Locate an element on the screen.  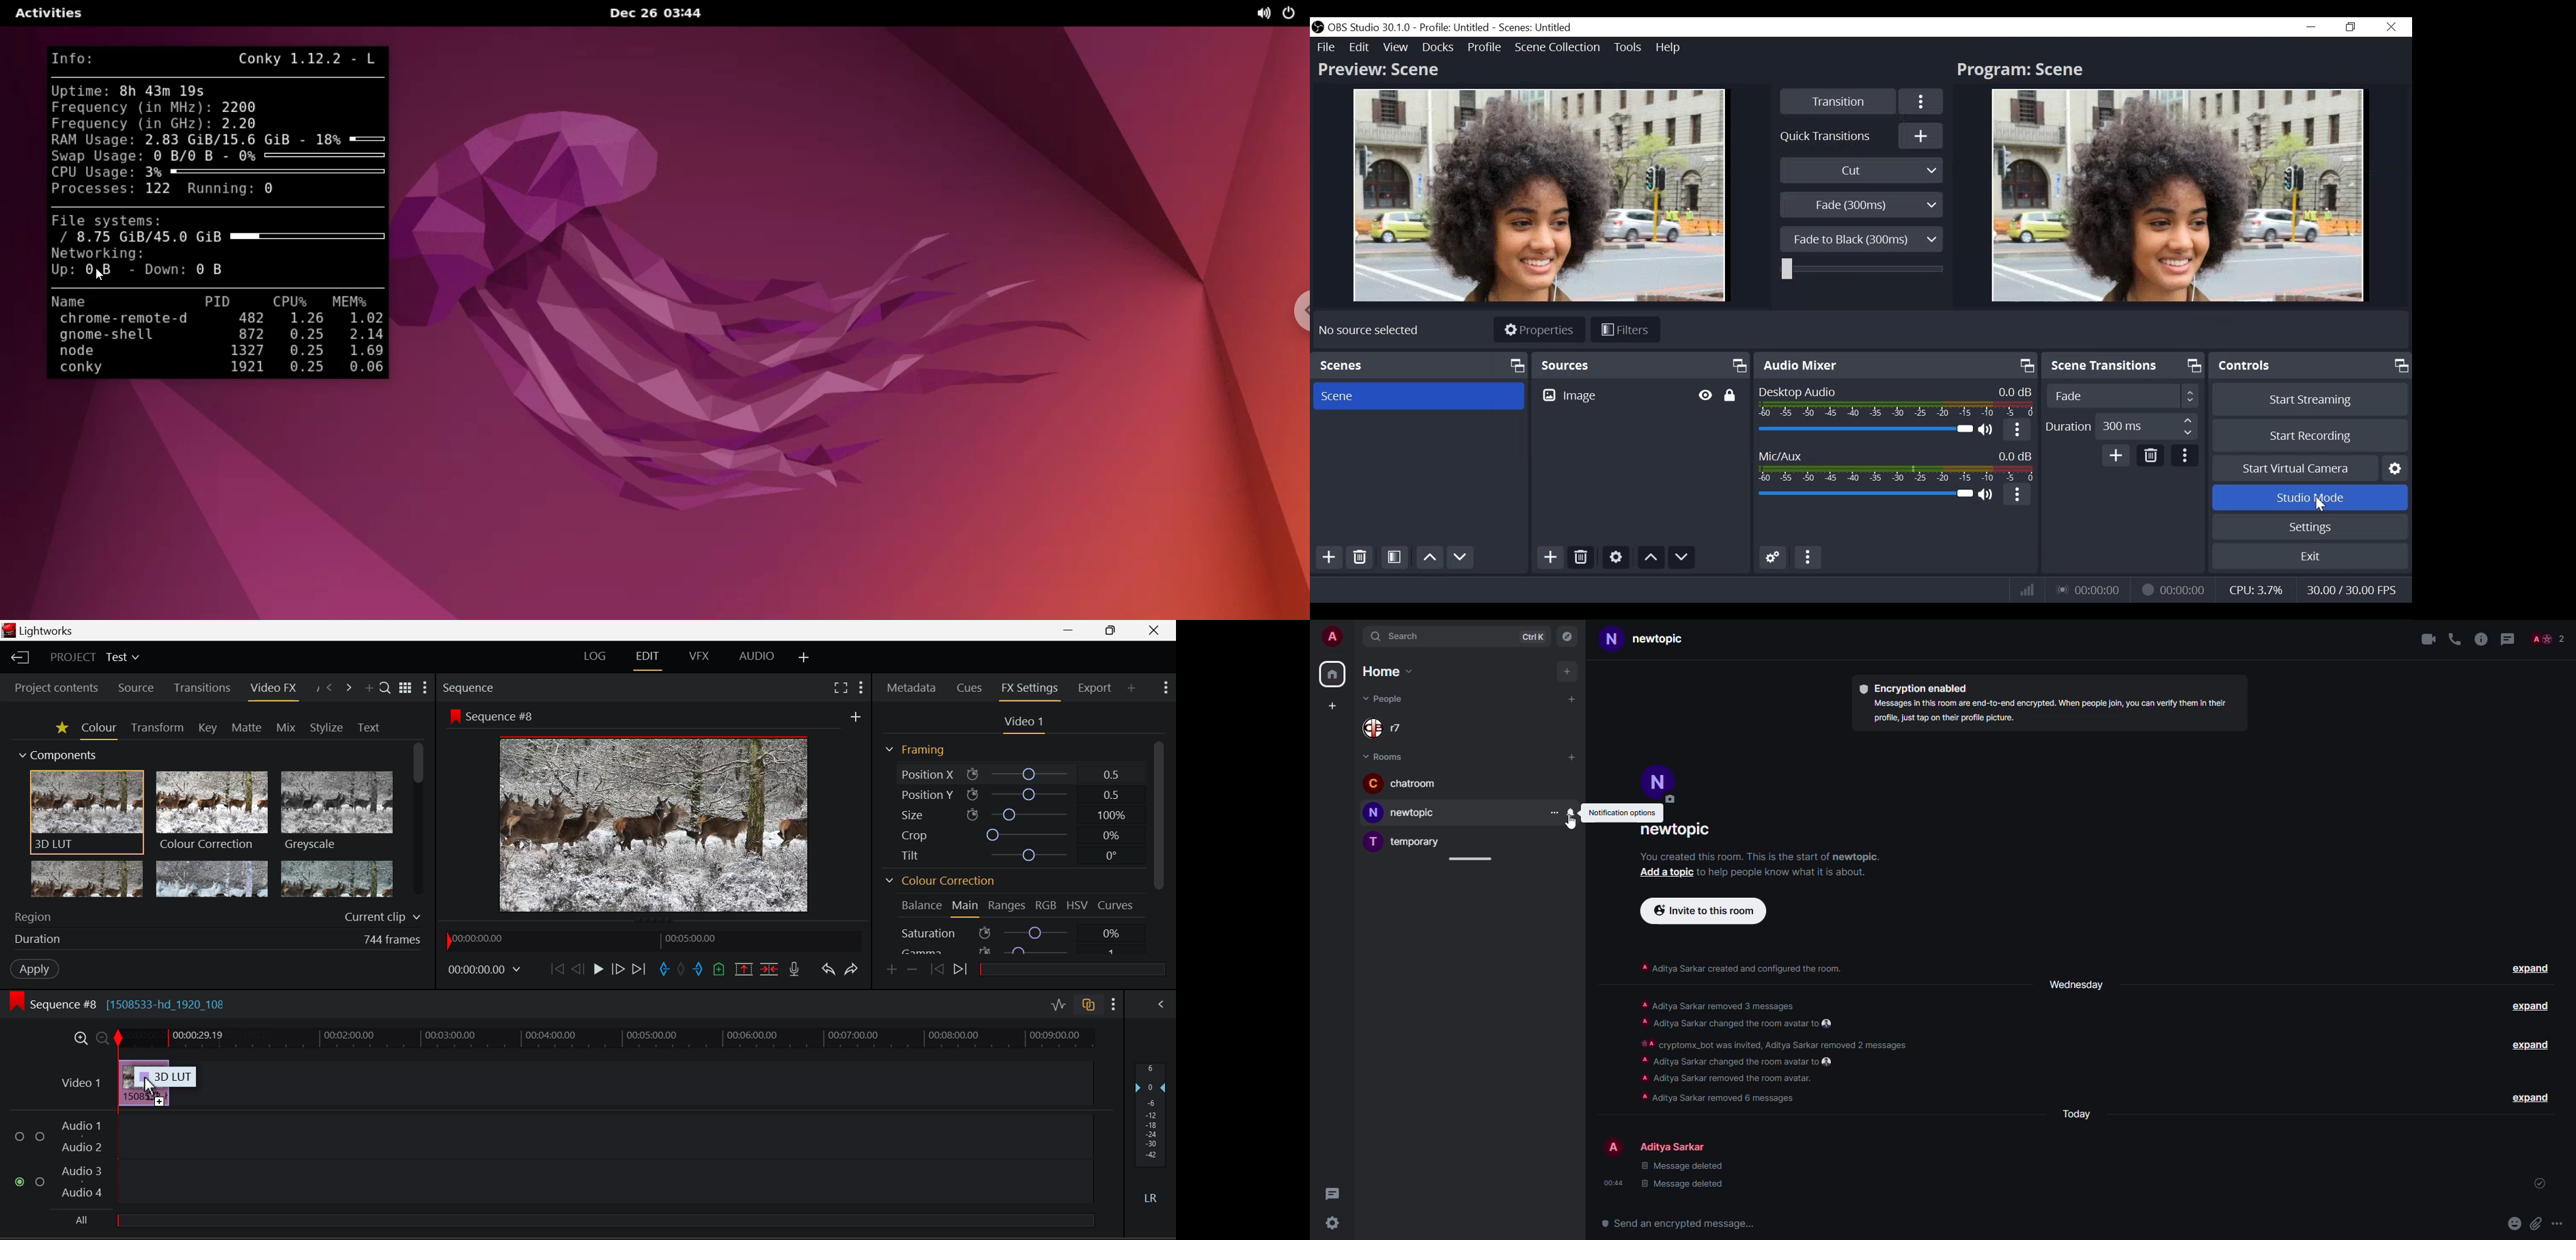
Delete/Cut is located at coordinates (771, 969).